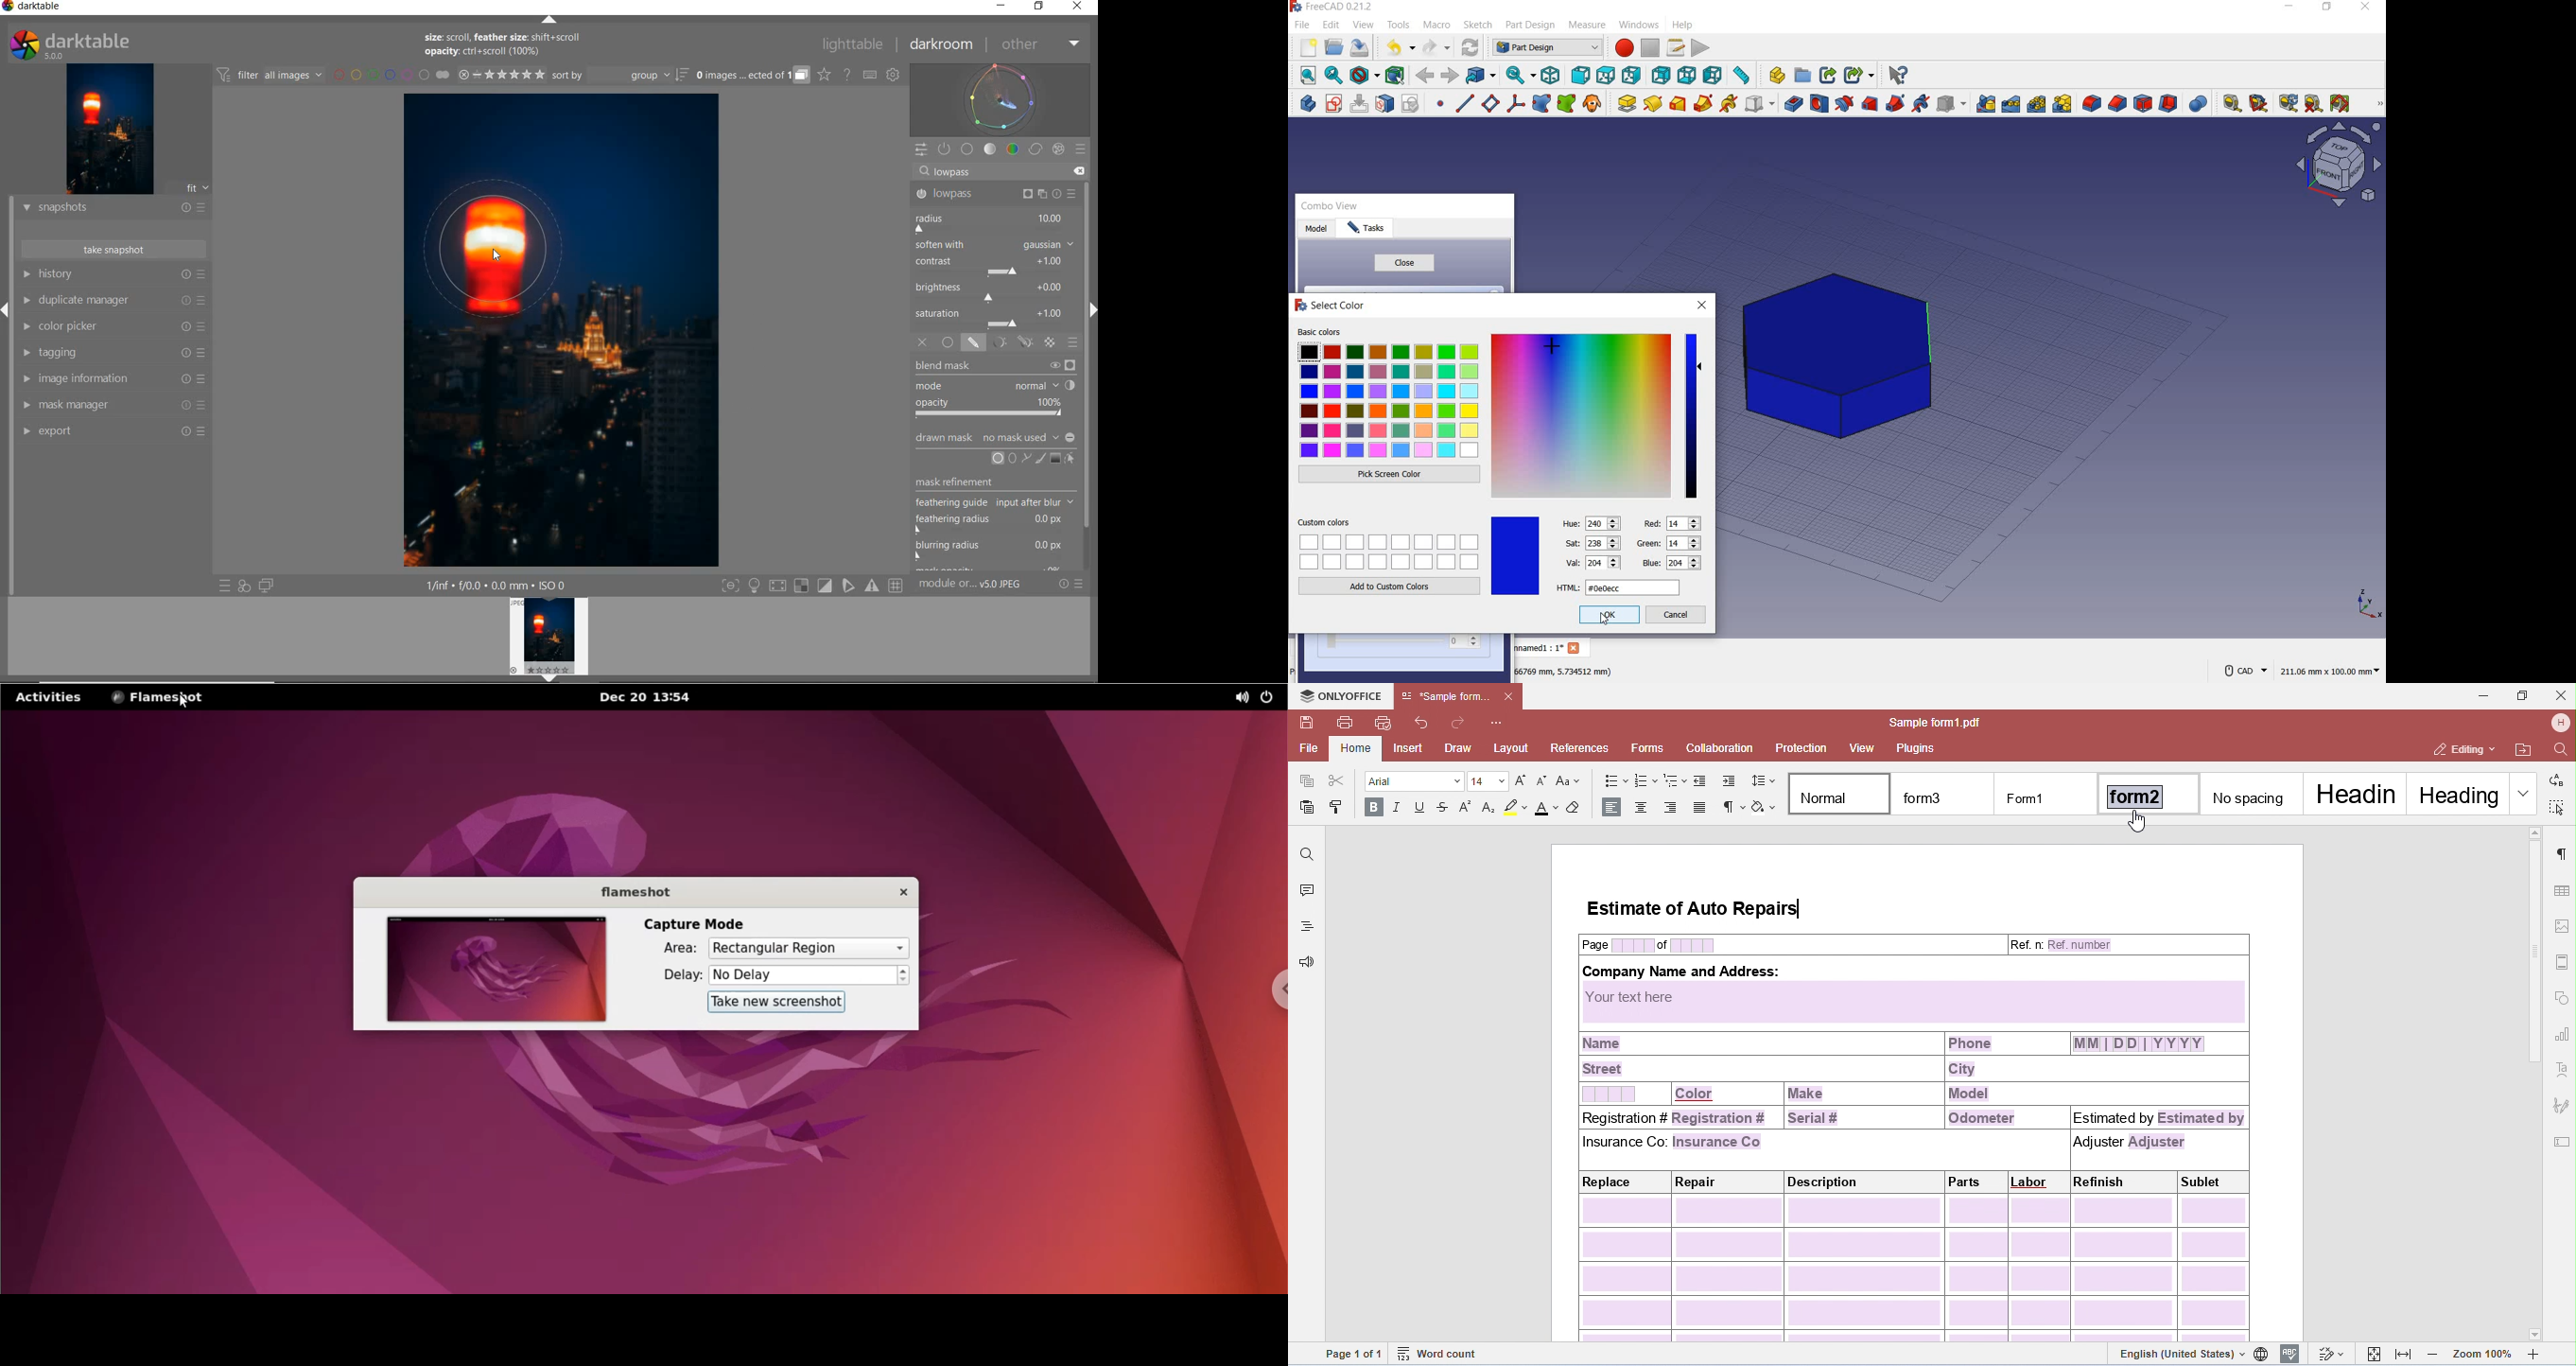 This screenshot has width=2576, height=1372. I want to click on IMAGE PREVIEW, so click(110, 128).